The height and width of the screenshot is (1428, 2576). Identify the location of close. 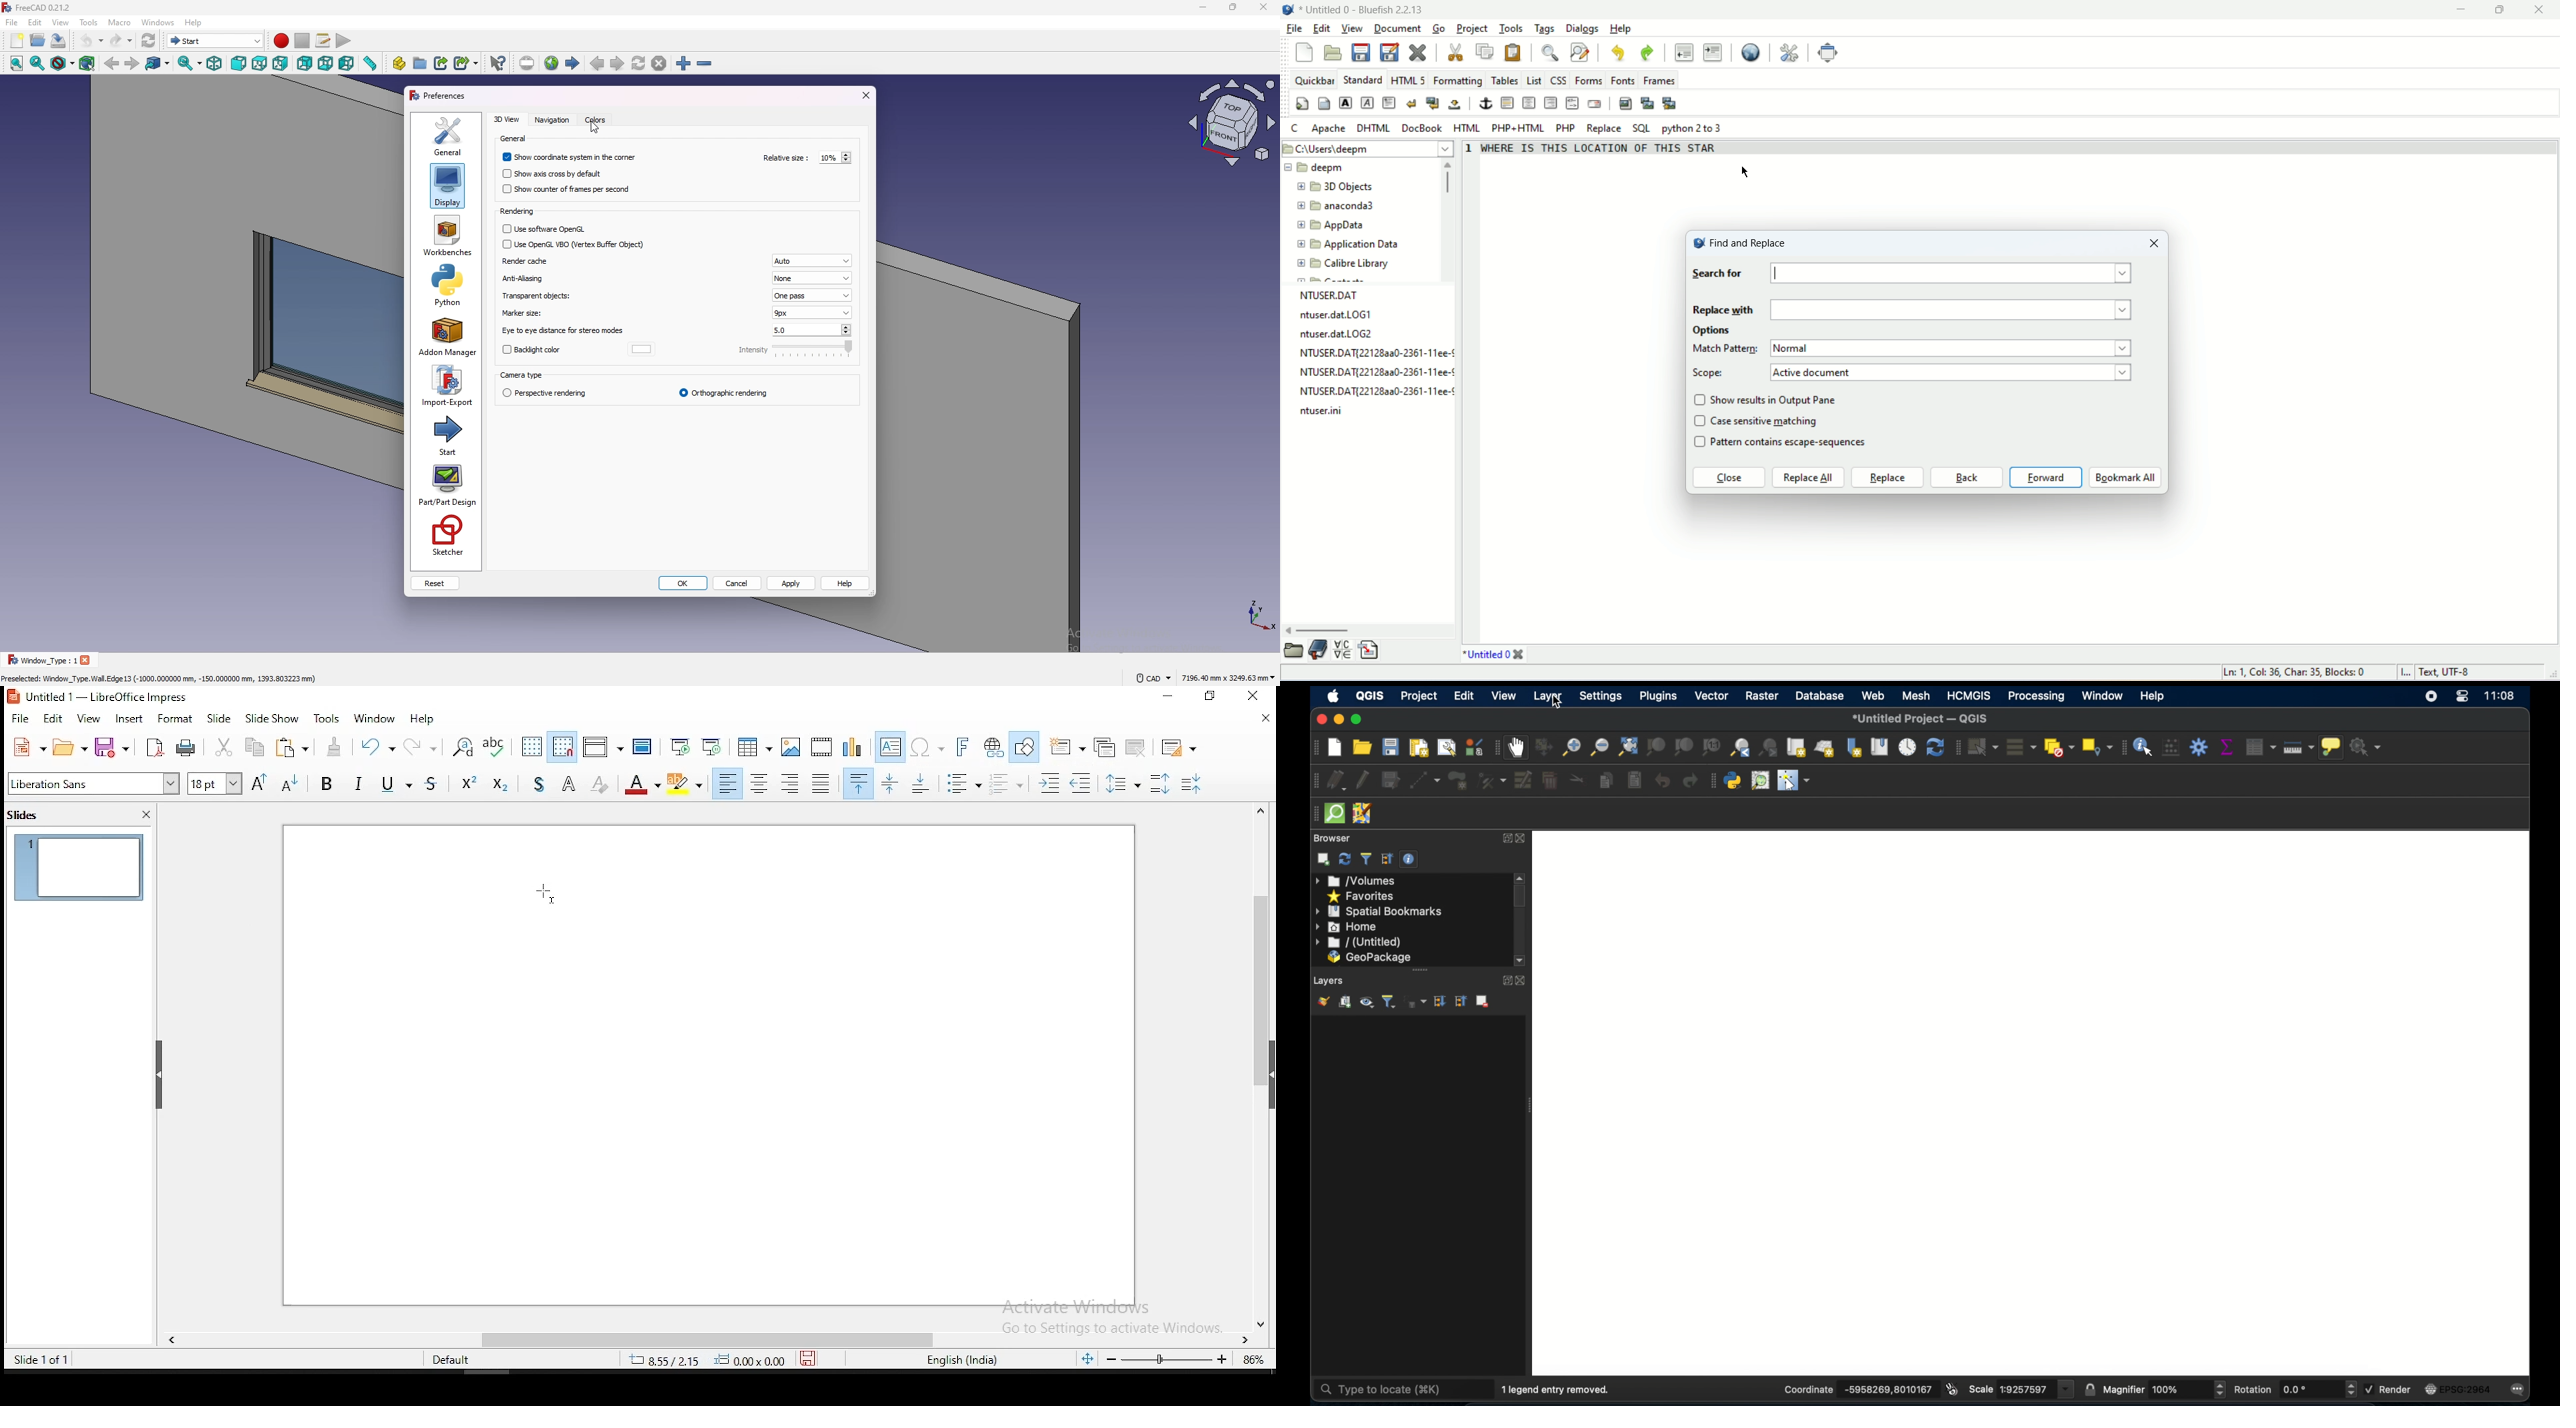
(88, 660).